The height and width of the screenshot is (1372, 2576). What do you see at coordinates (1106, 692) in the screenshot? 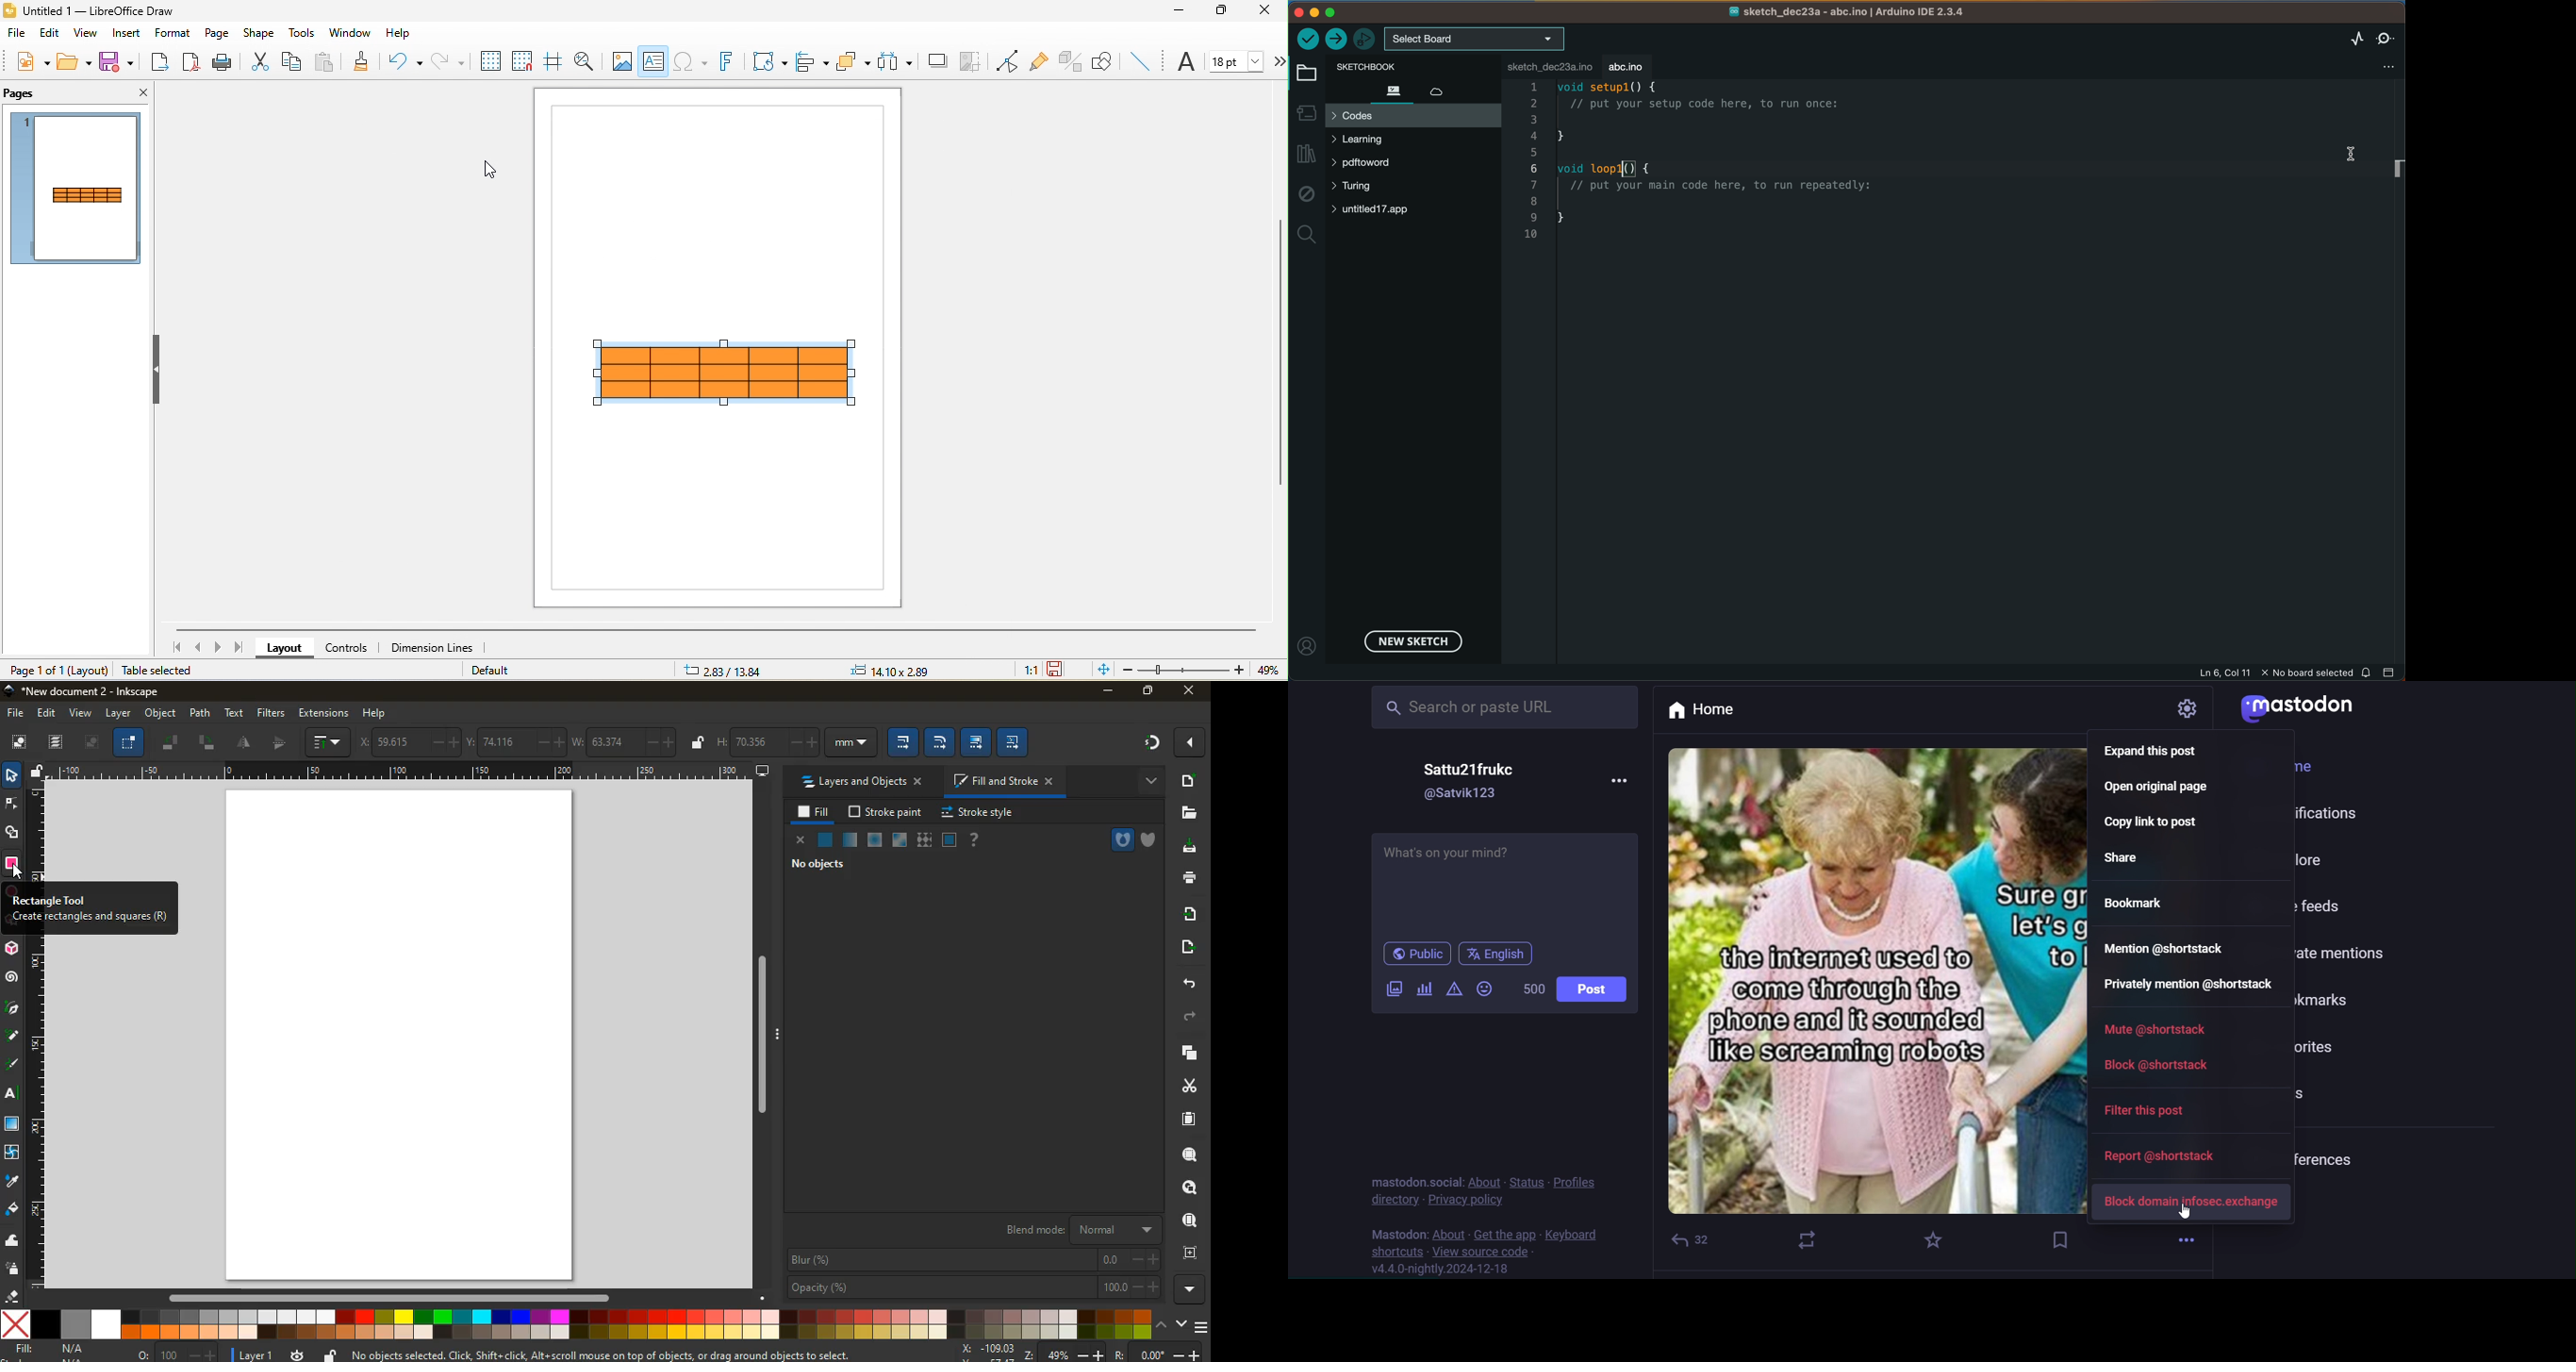
I see `minimize` at bounding box center [1106, 692].